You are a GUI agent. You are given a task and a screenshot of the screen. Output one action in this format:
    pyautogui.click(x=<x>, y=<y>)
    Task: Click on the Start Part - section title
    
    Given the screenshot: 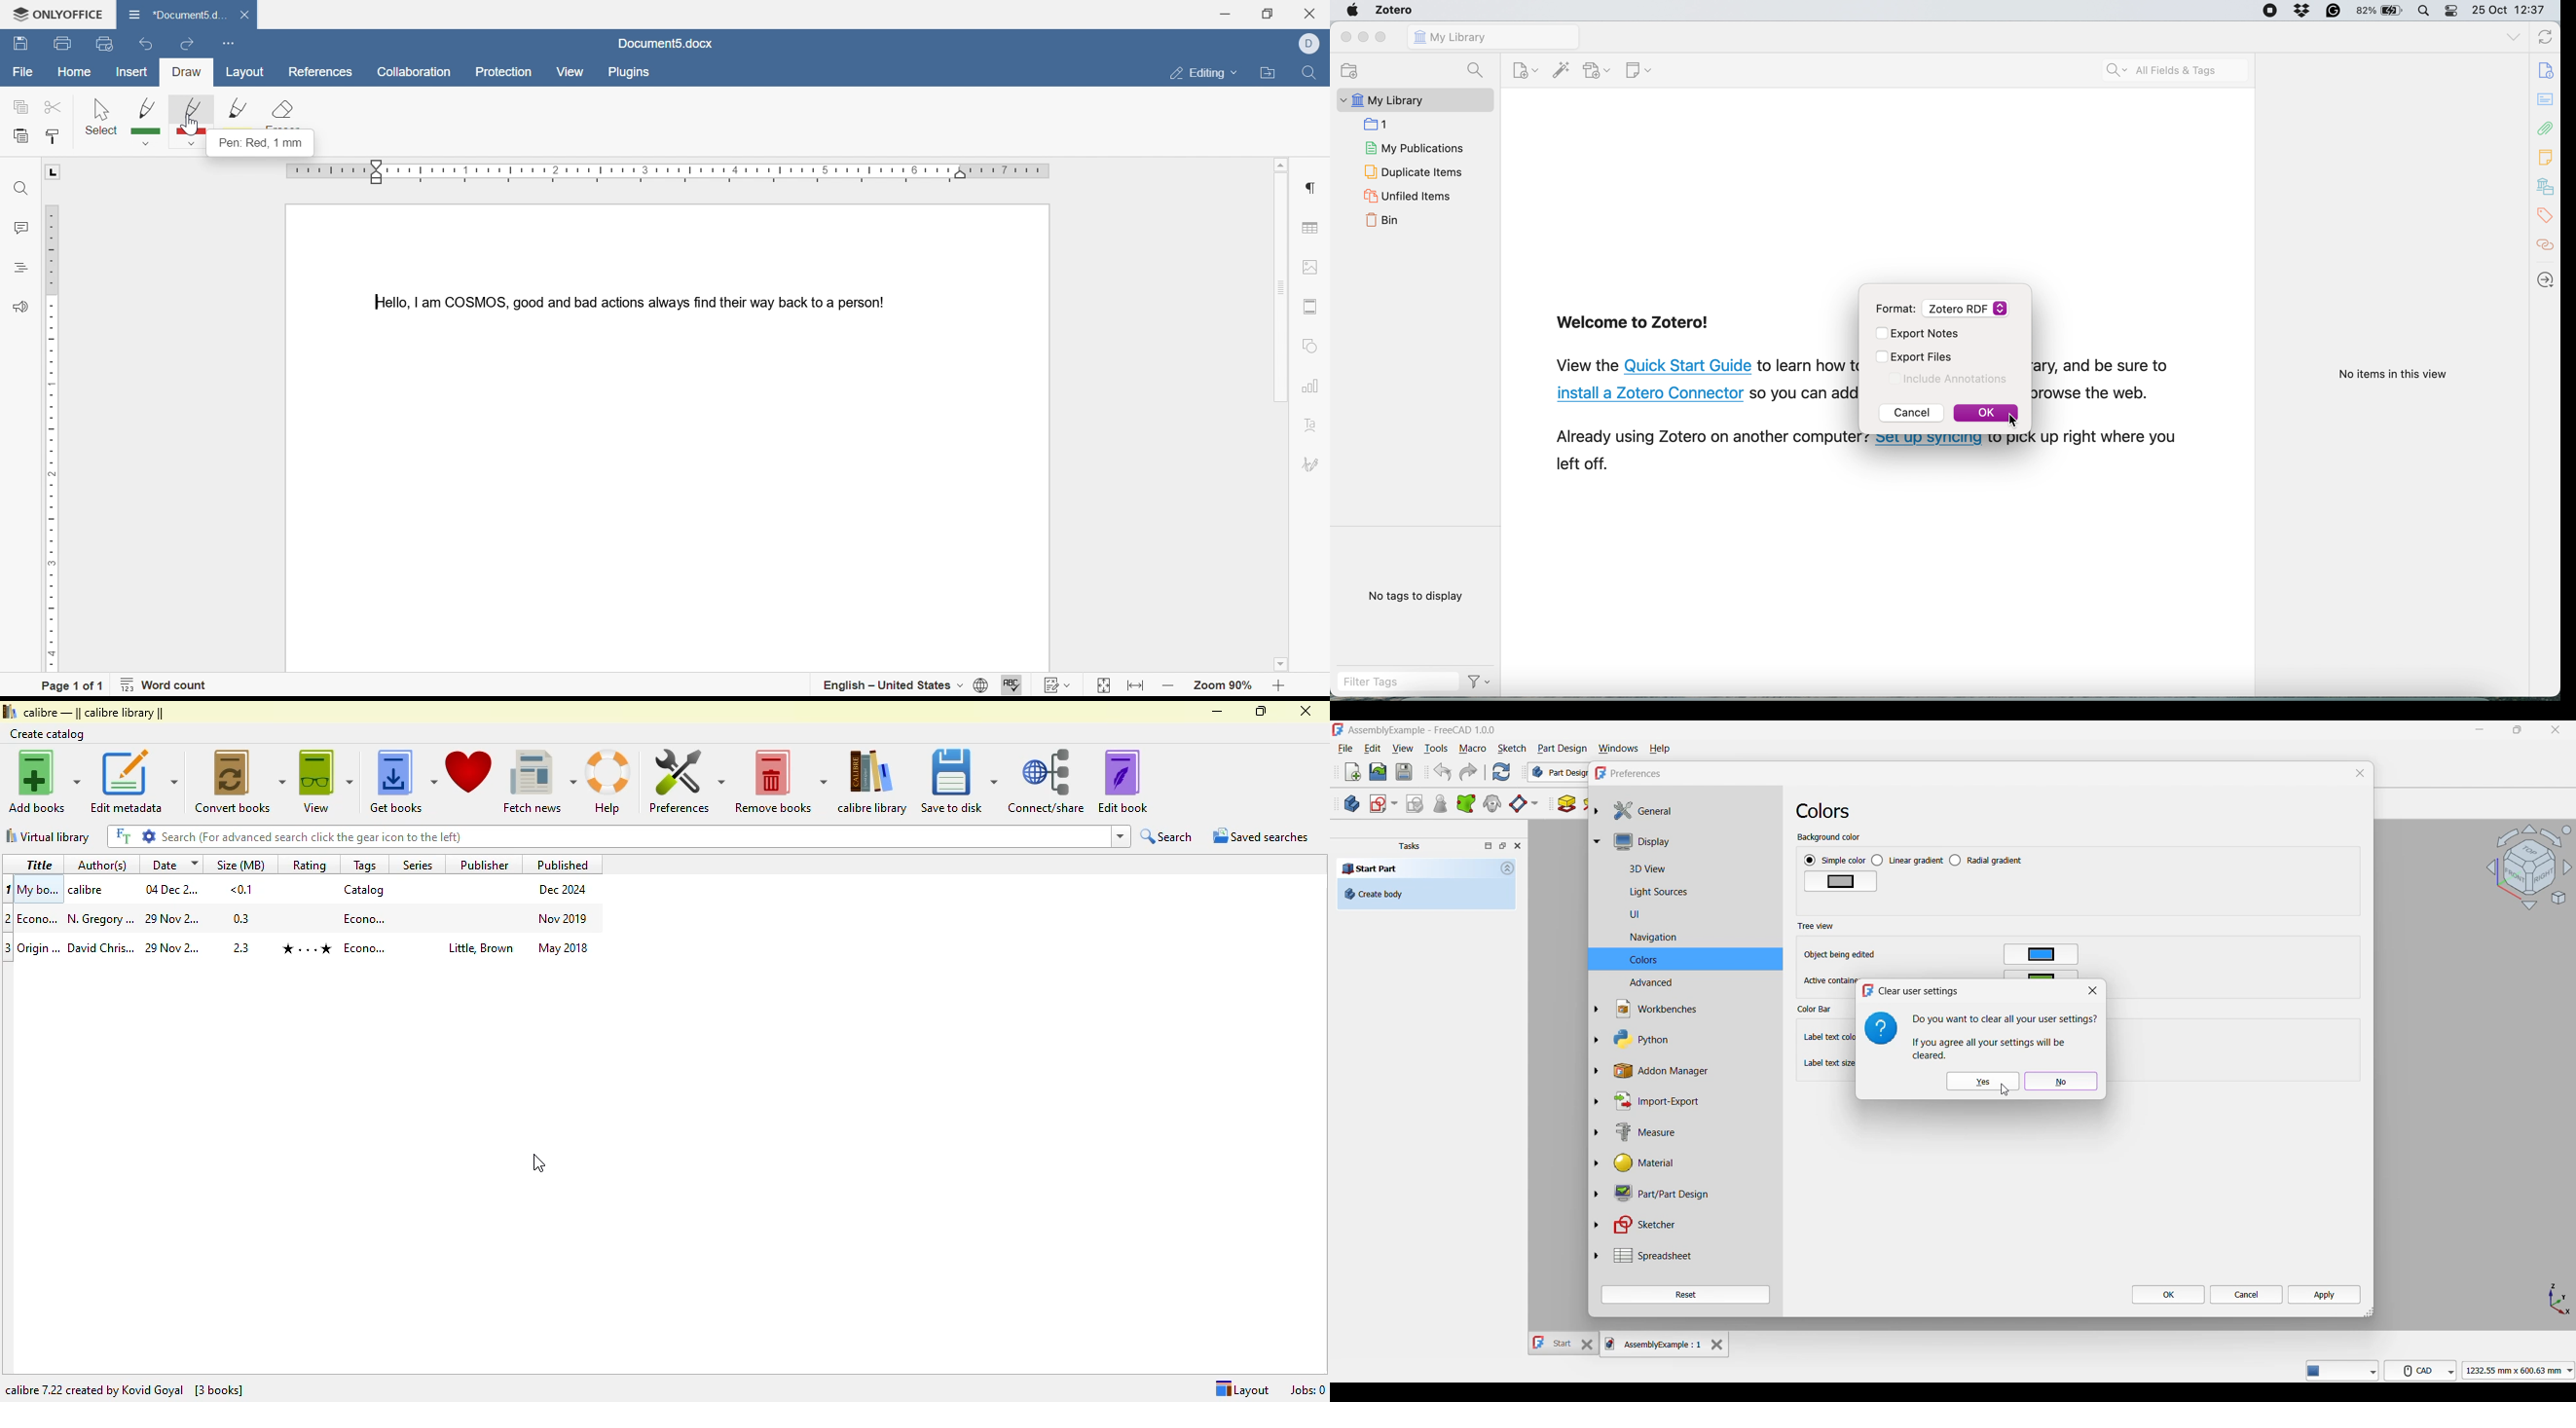 What is the action you would take?
    pyautogui.click(x=1416, y=869)
    